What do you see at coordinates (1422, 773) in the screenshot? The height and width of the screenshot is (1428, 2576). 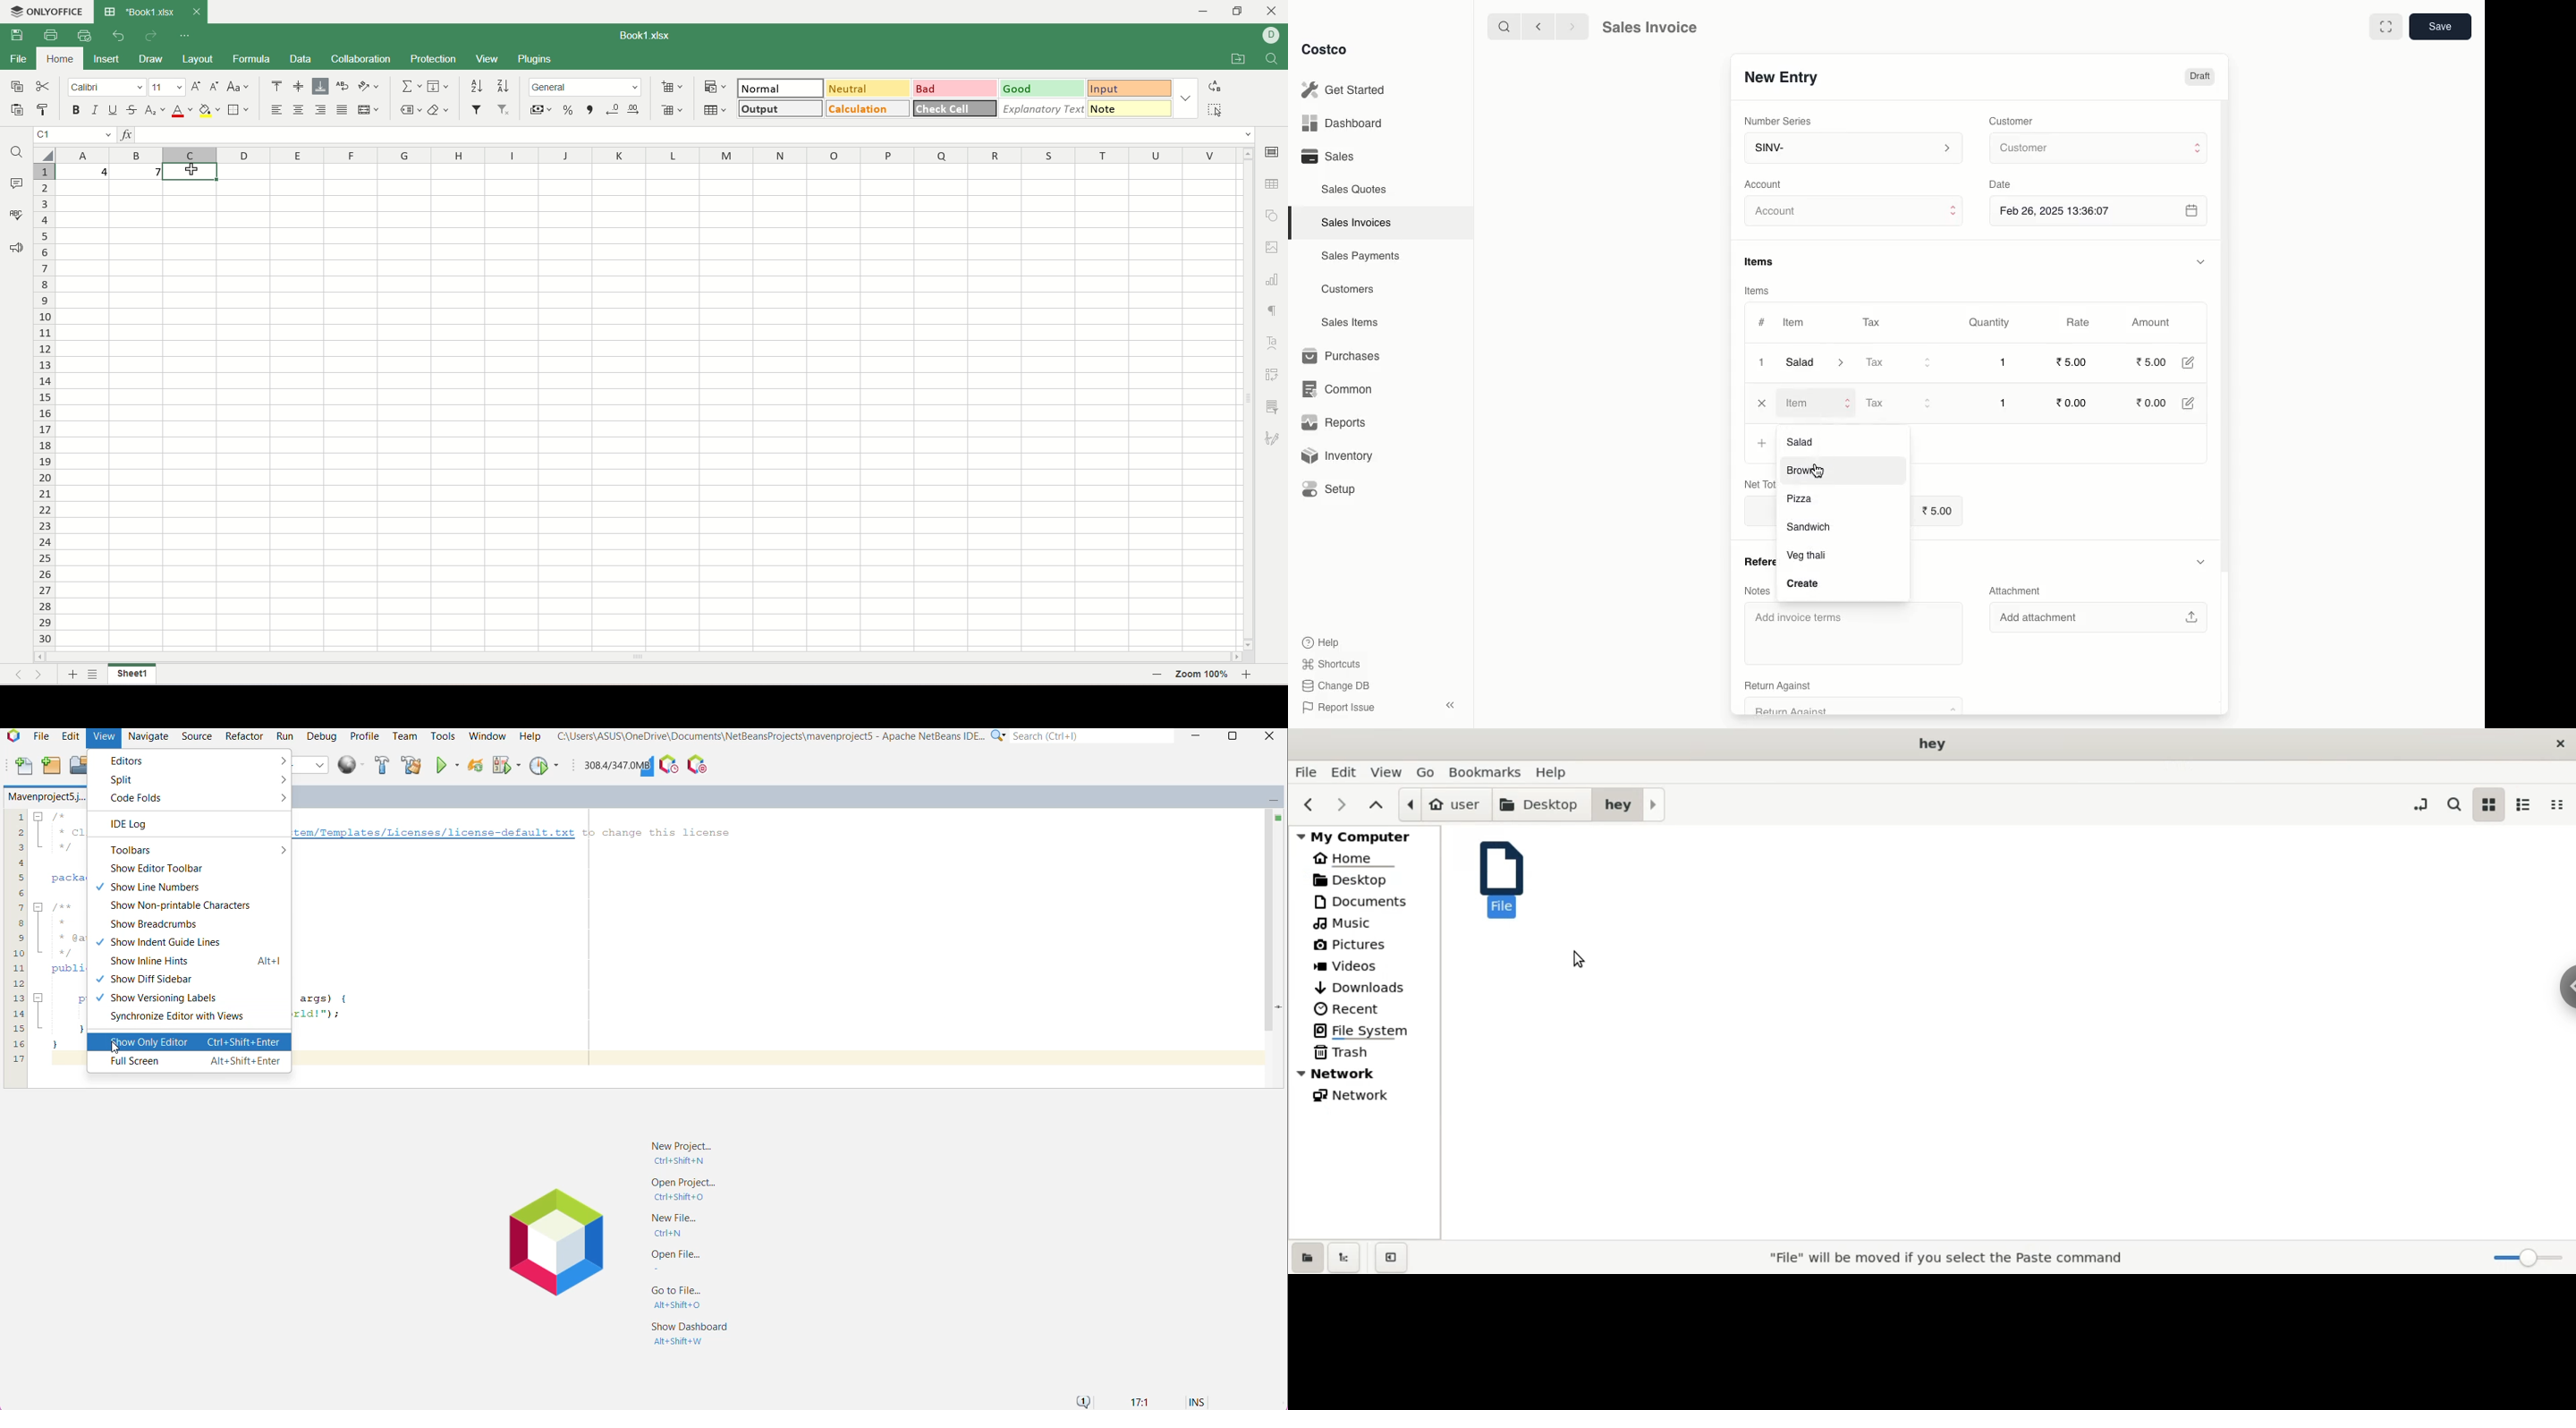 I see `go` at bounding box center [1422, 773].